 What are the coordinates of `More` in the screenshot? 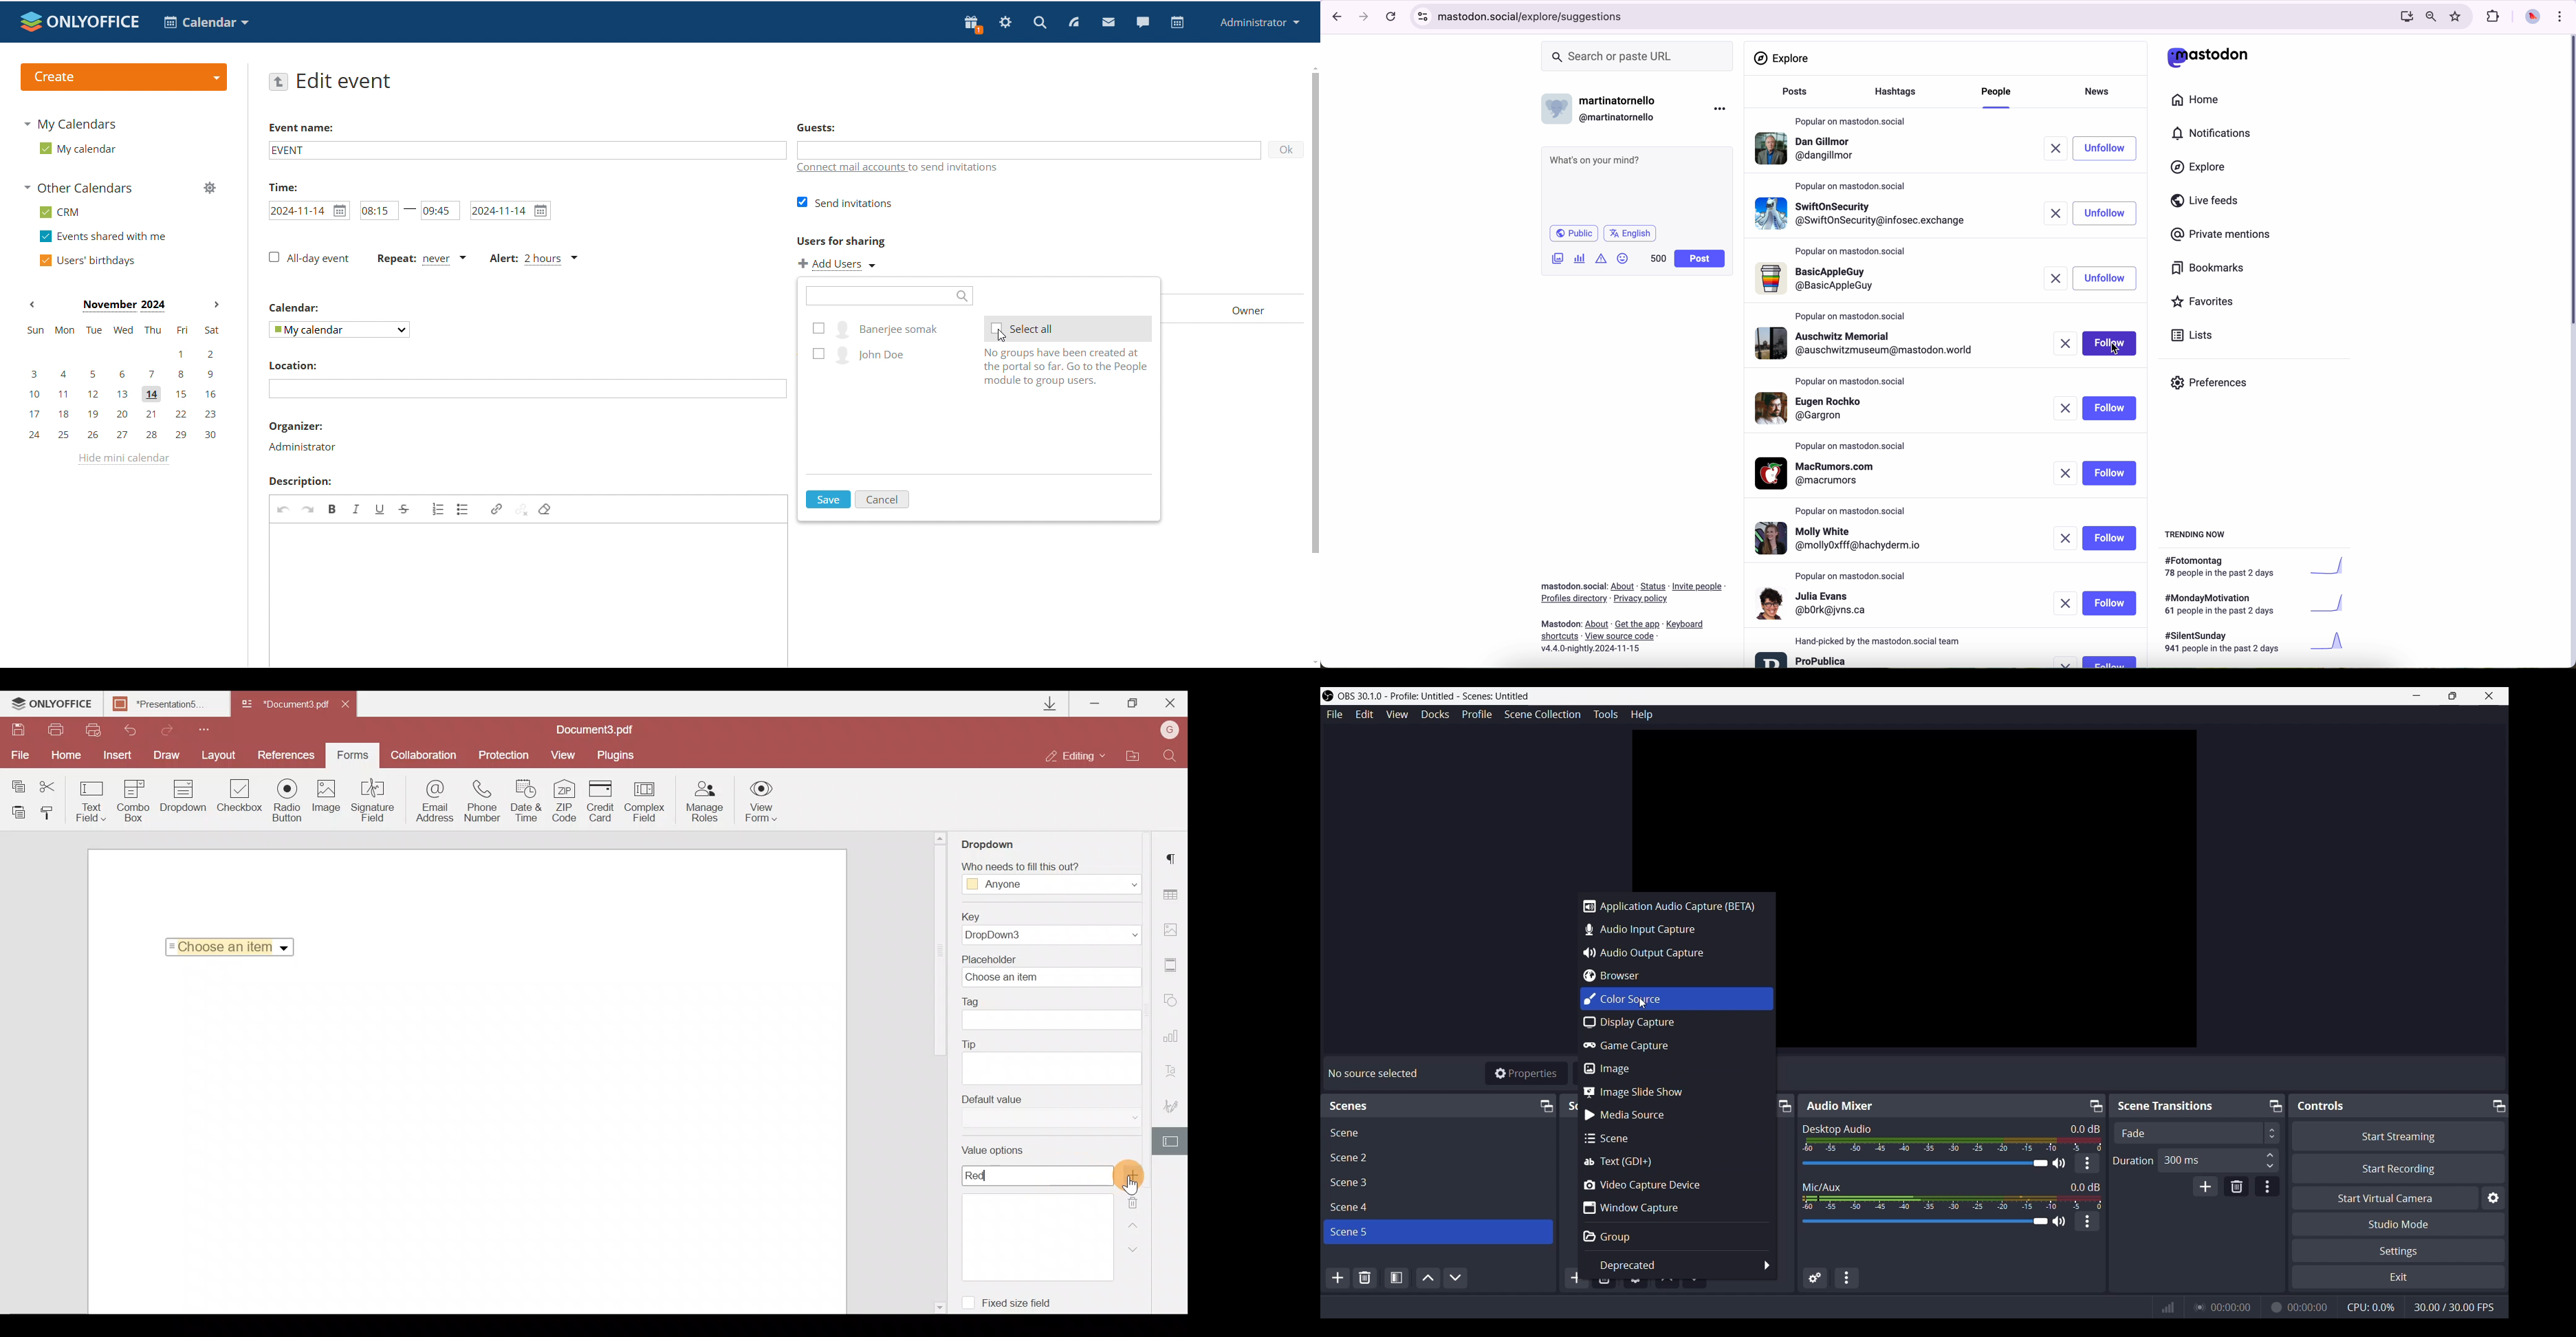 It's located at (2087, 1162).